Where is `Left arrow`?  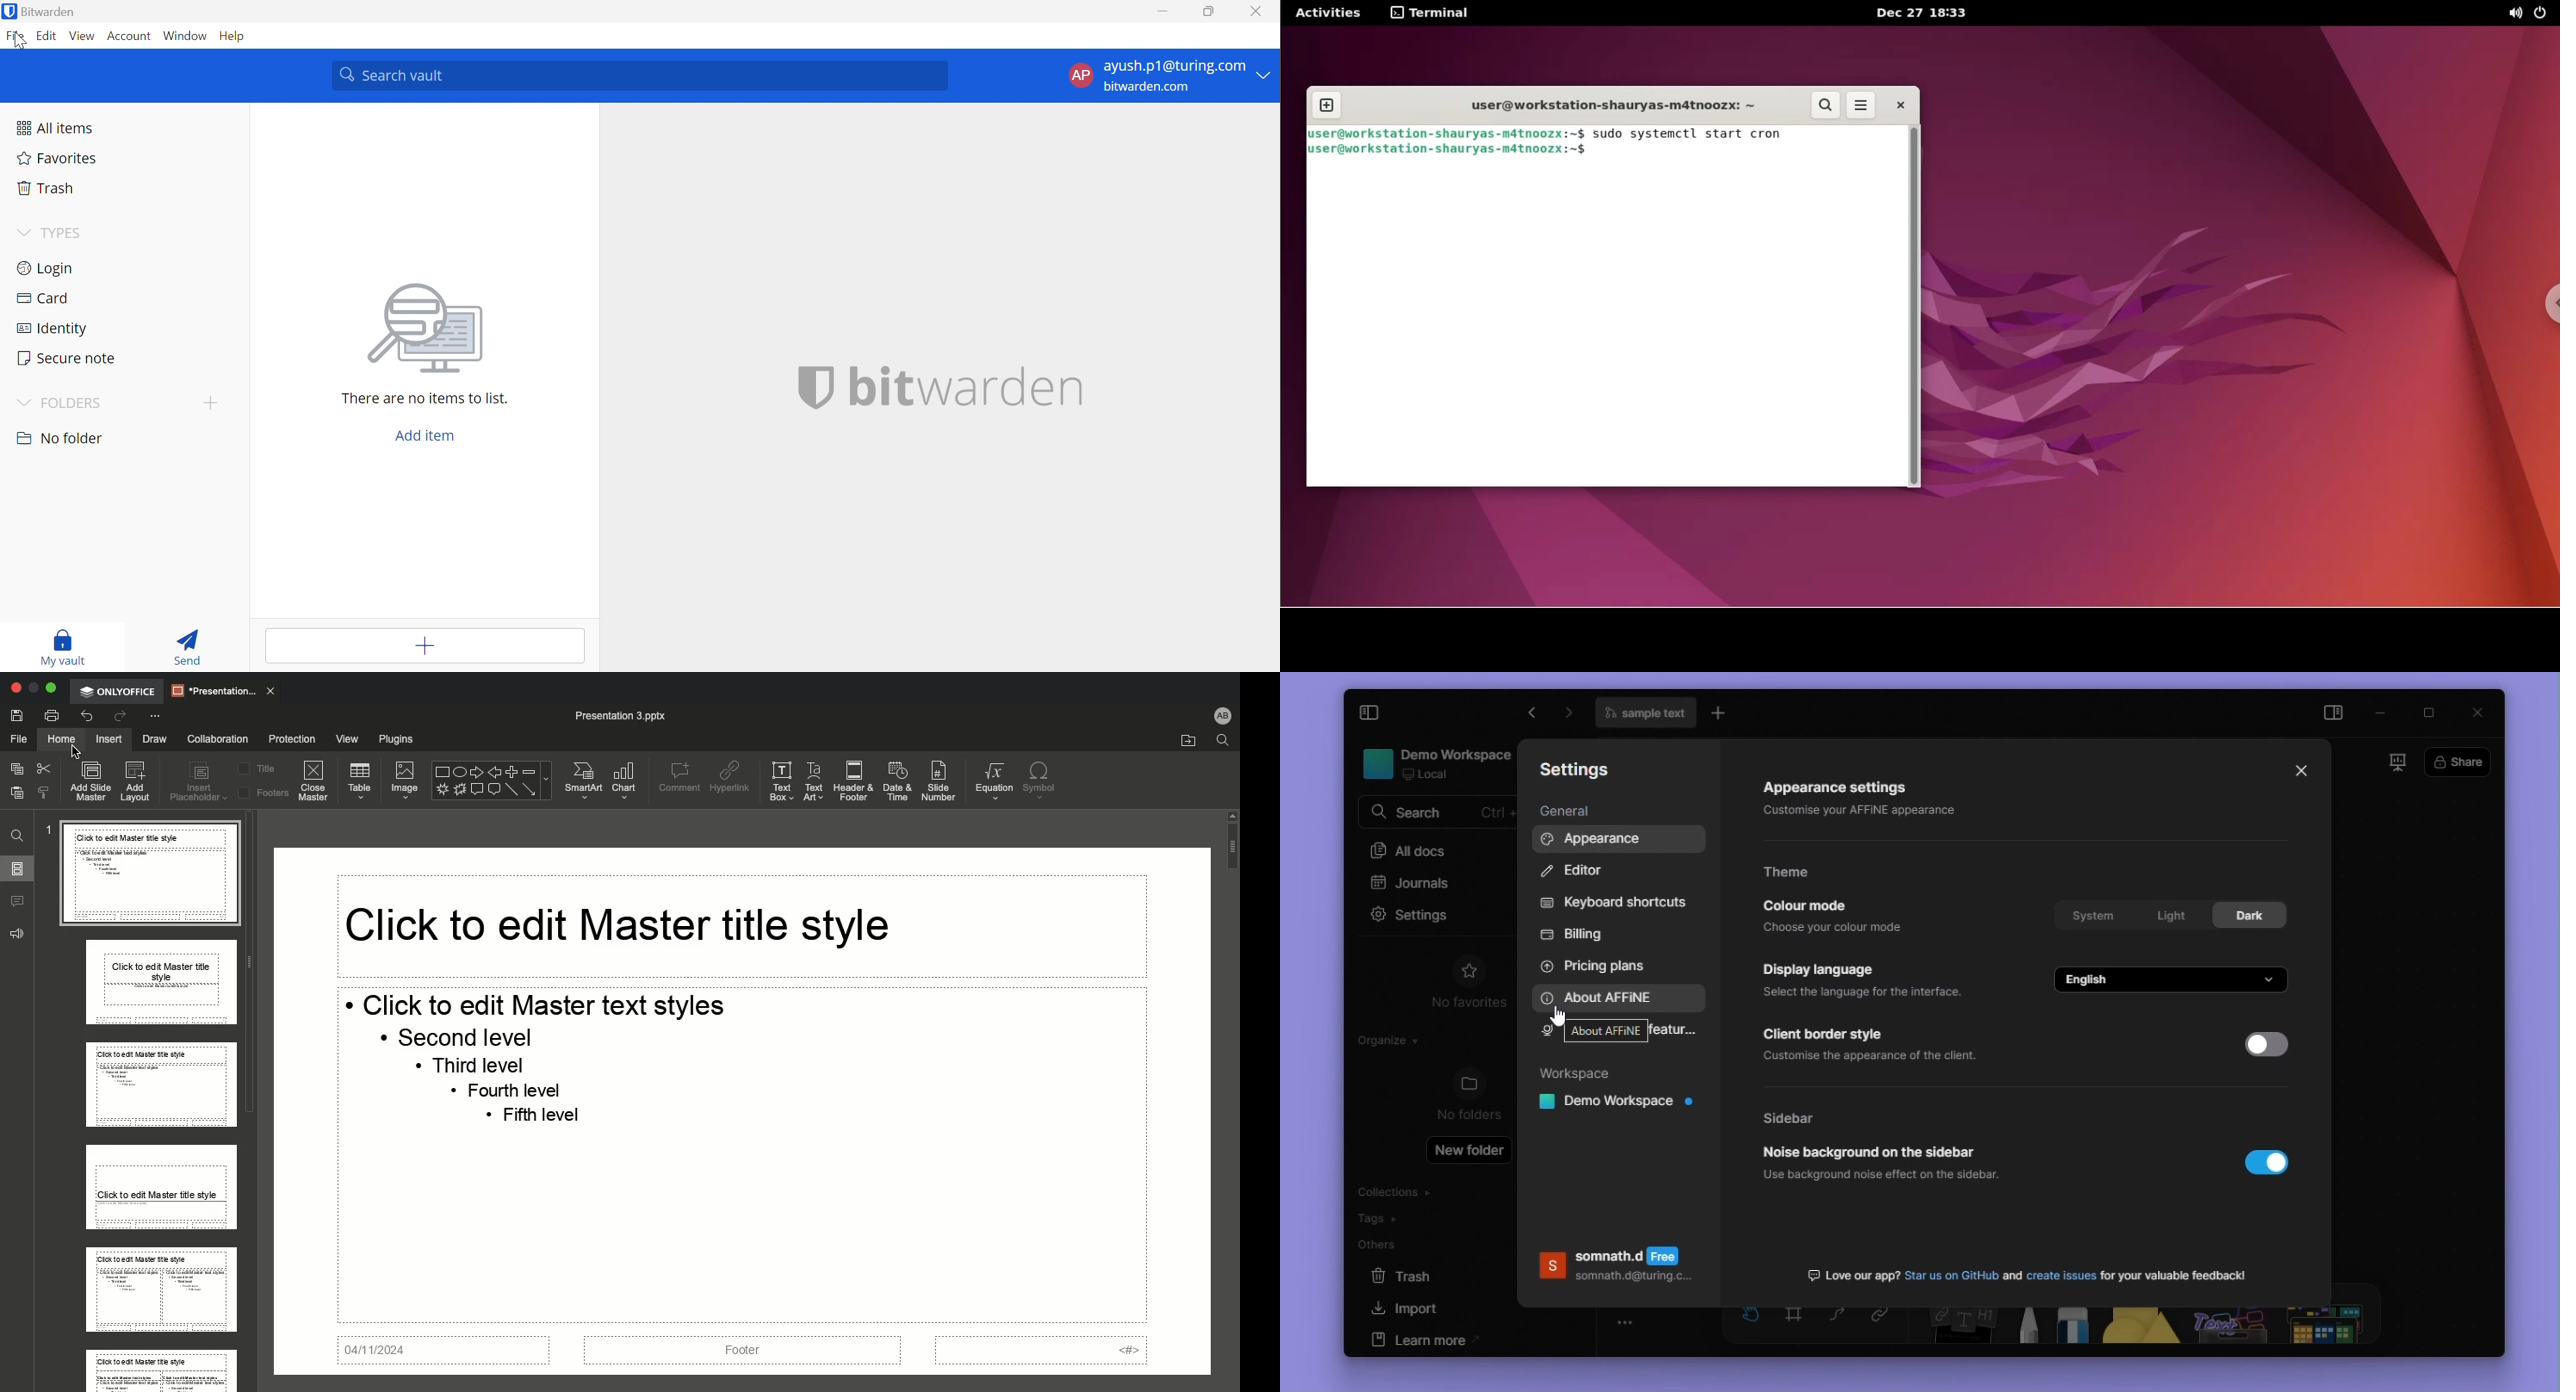 Left arrow is located at coordinates (494, 768).